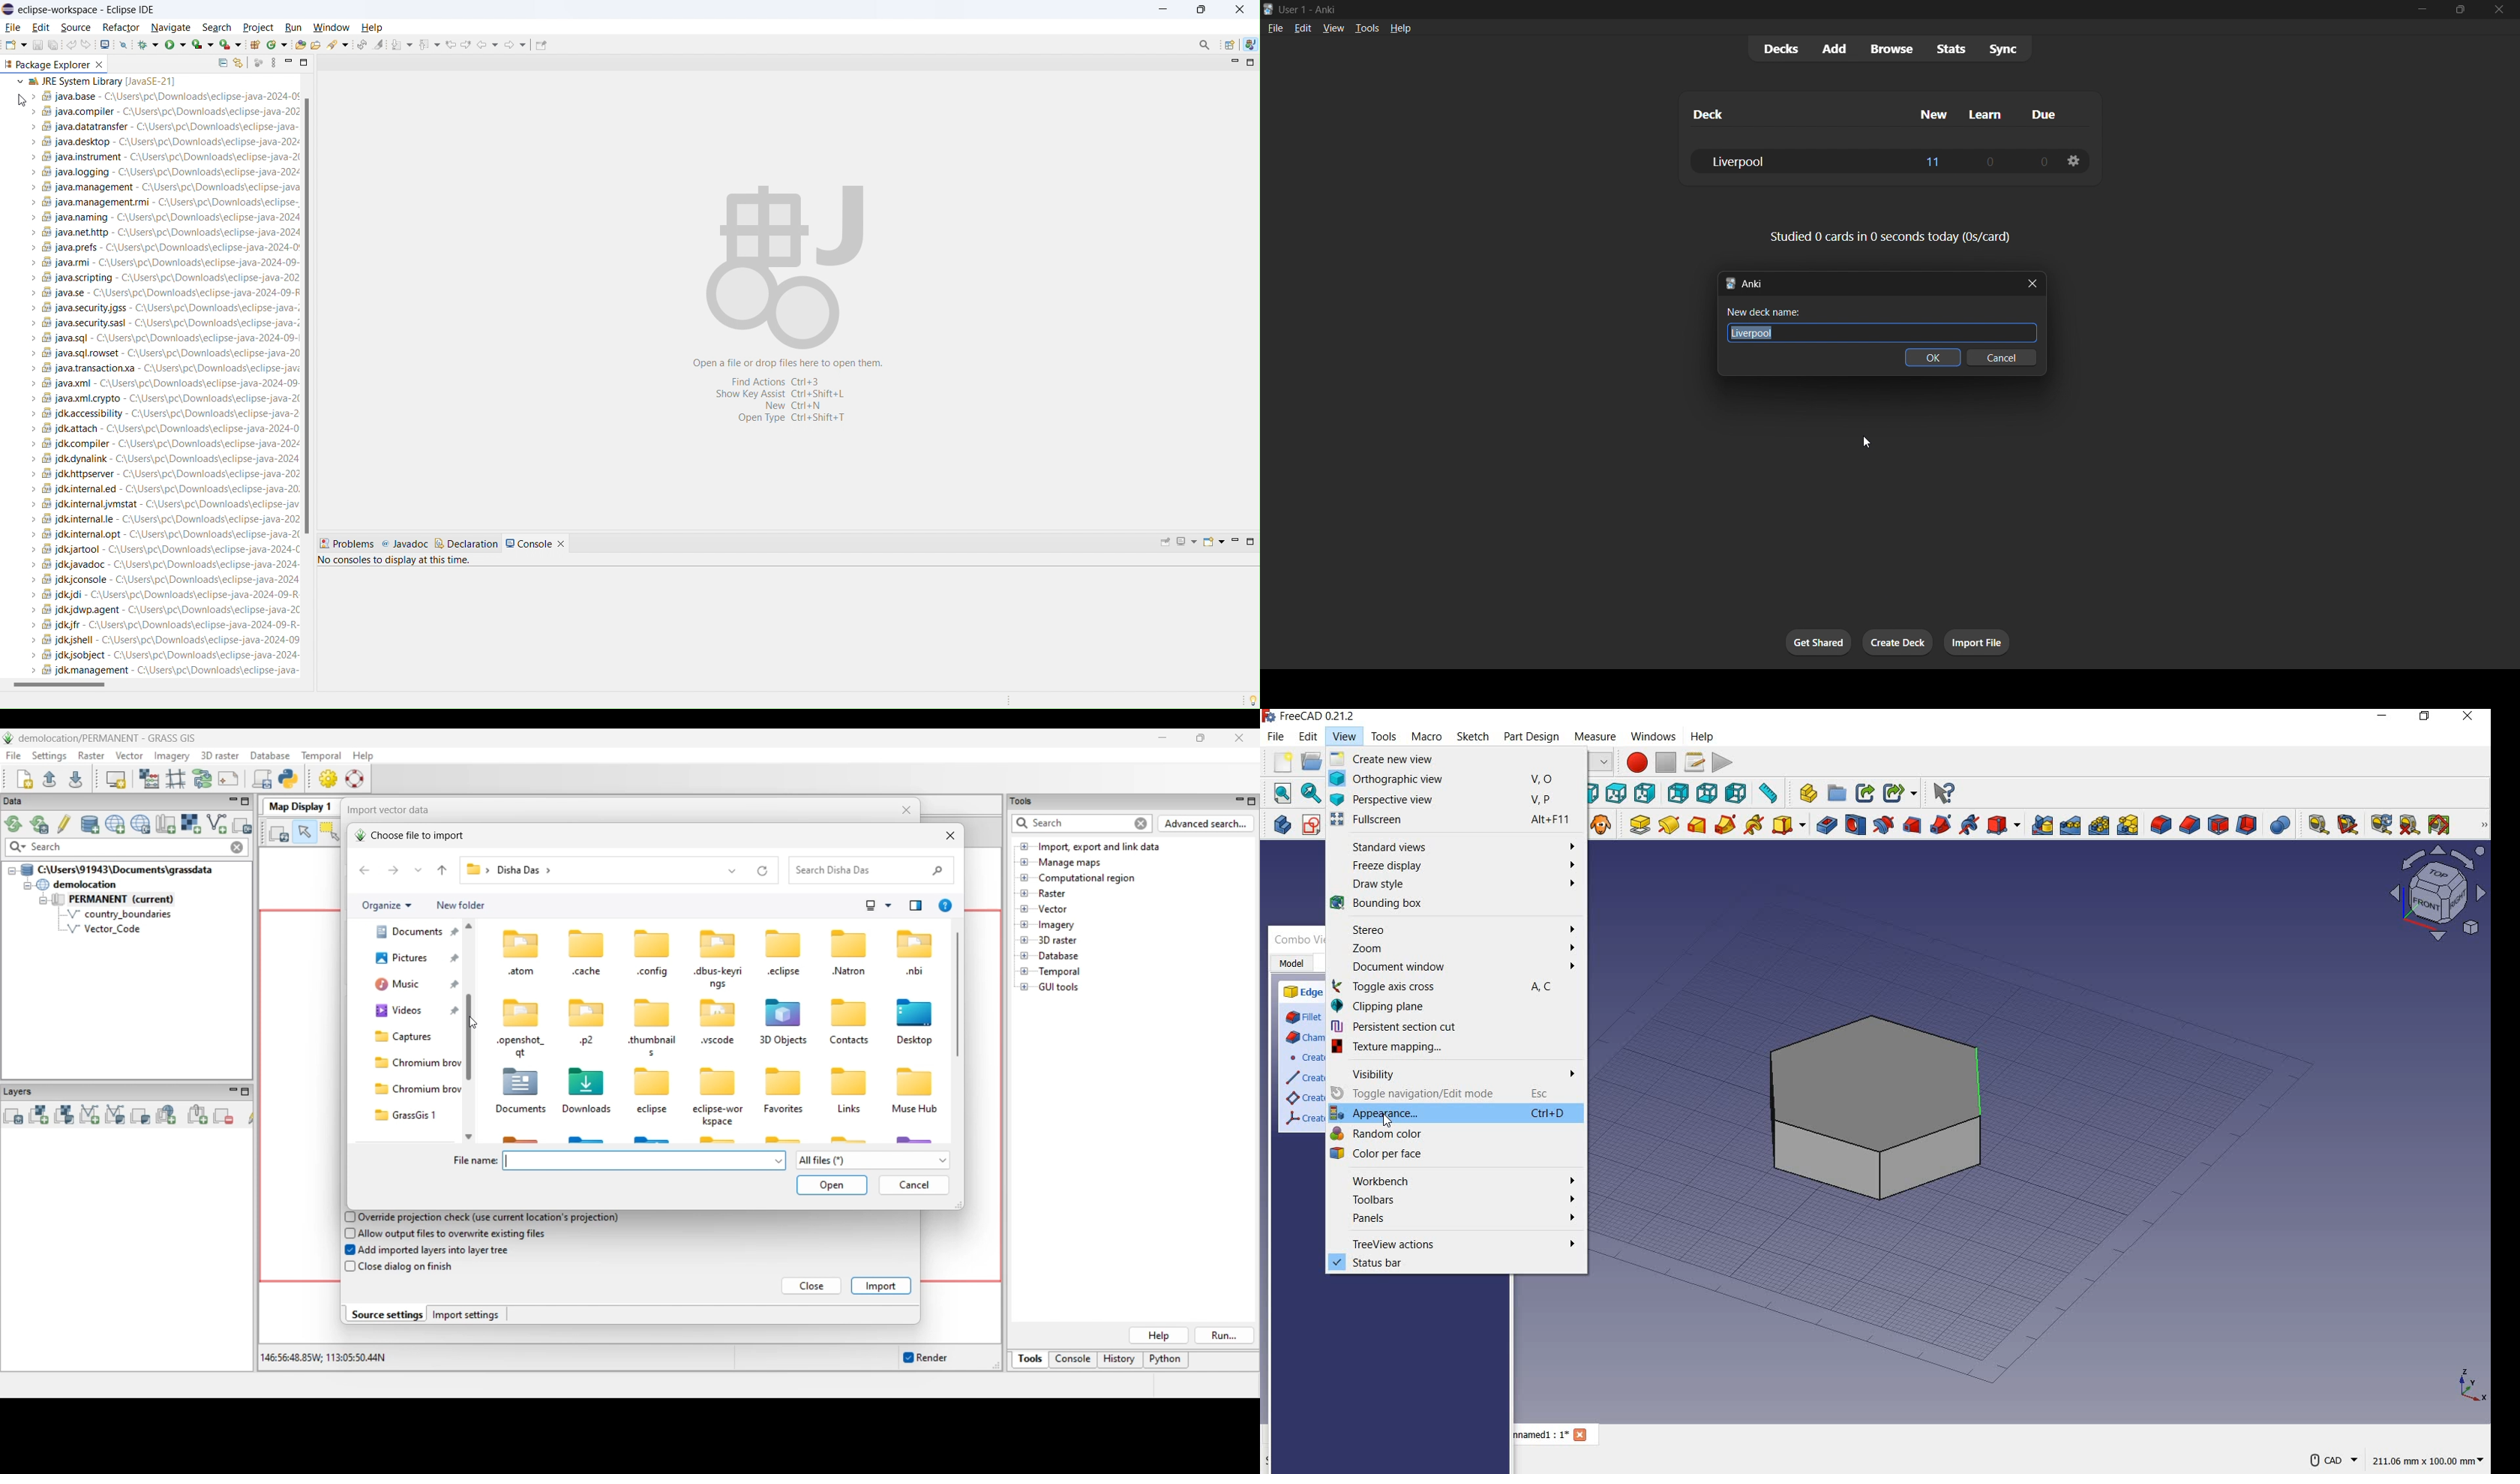 Image resolution: width=2520 pixels, height=1484 pixels. I want to click on clipping plane, so click(1460, 1006).